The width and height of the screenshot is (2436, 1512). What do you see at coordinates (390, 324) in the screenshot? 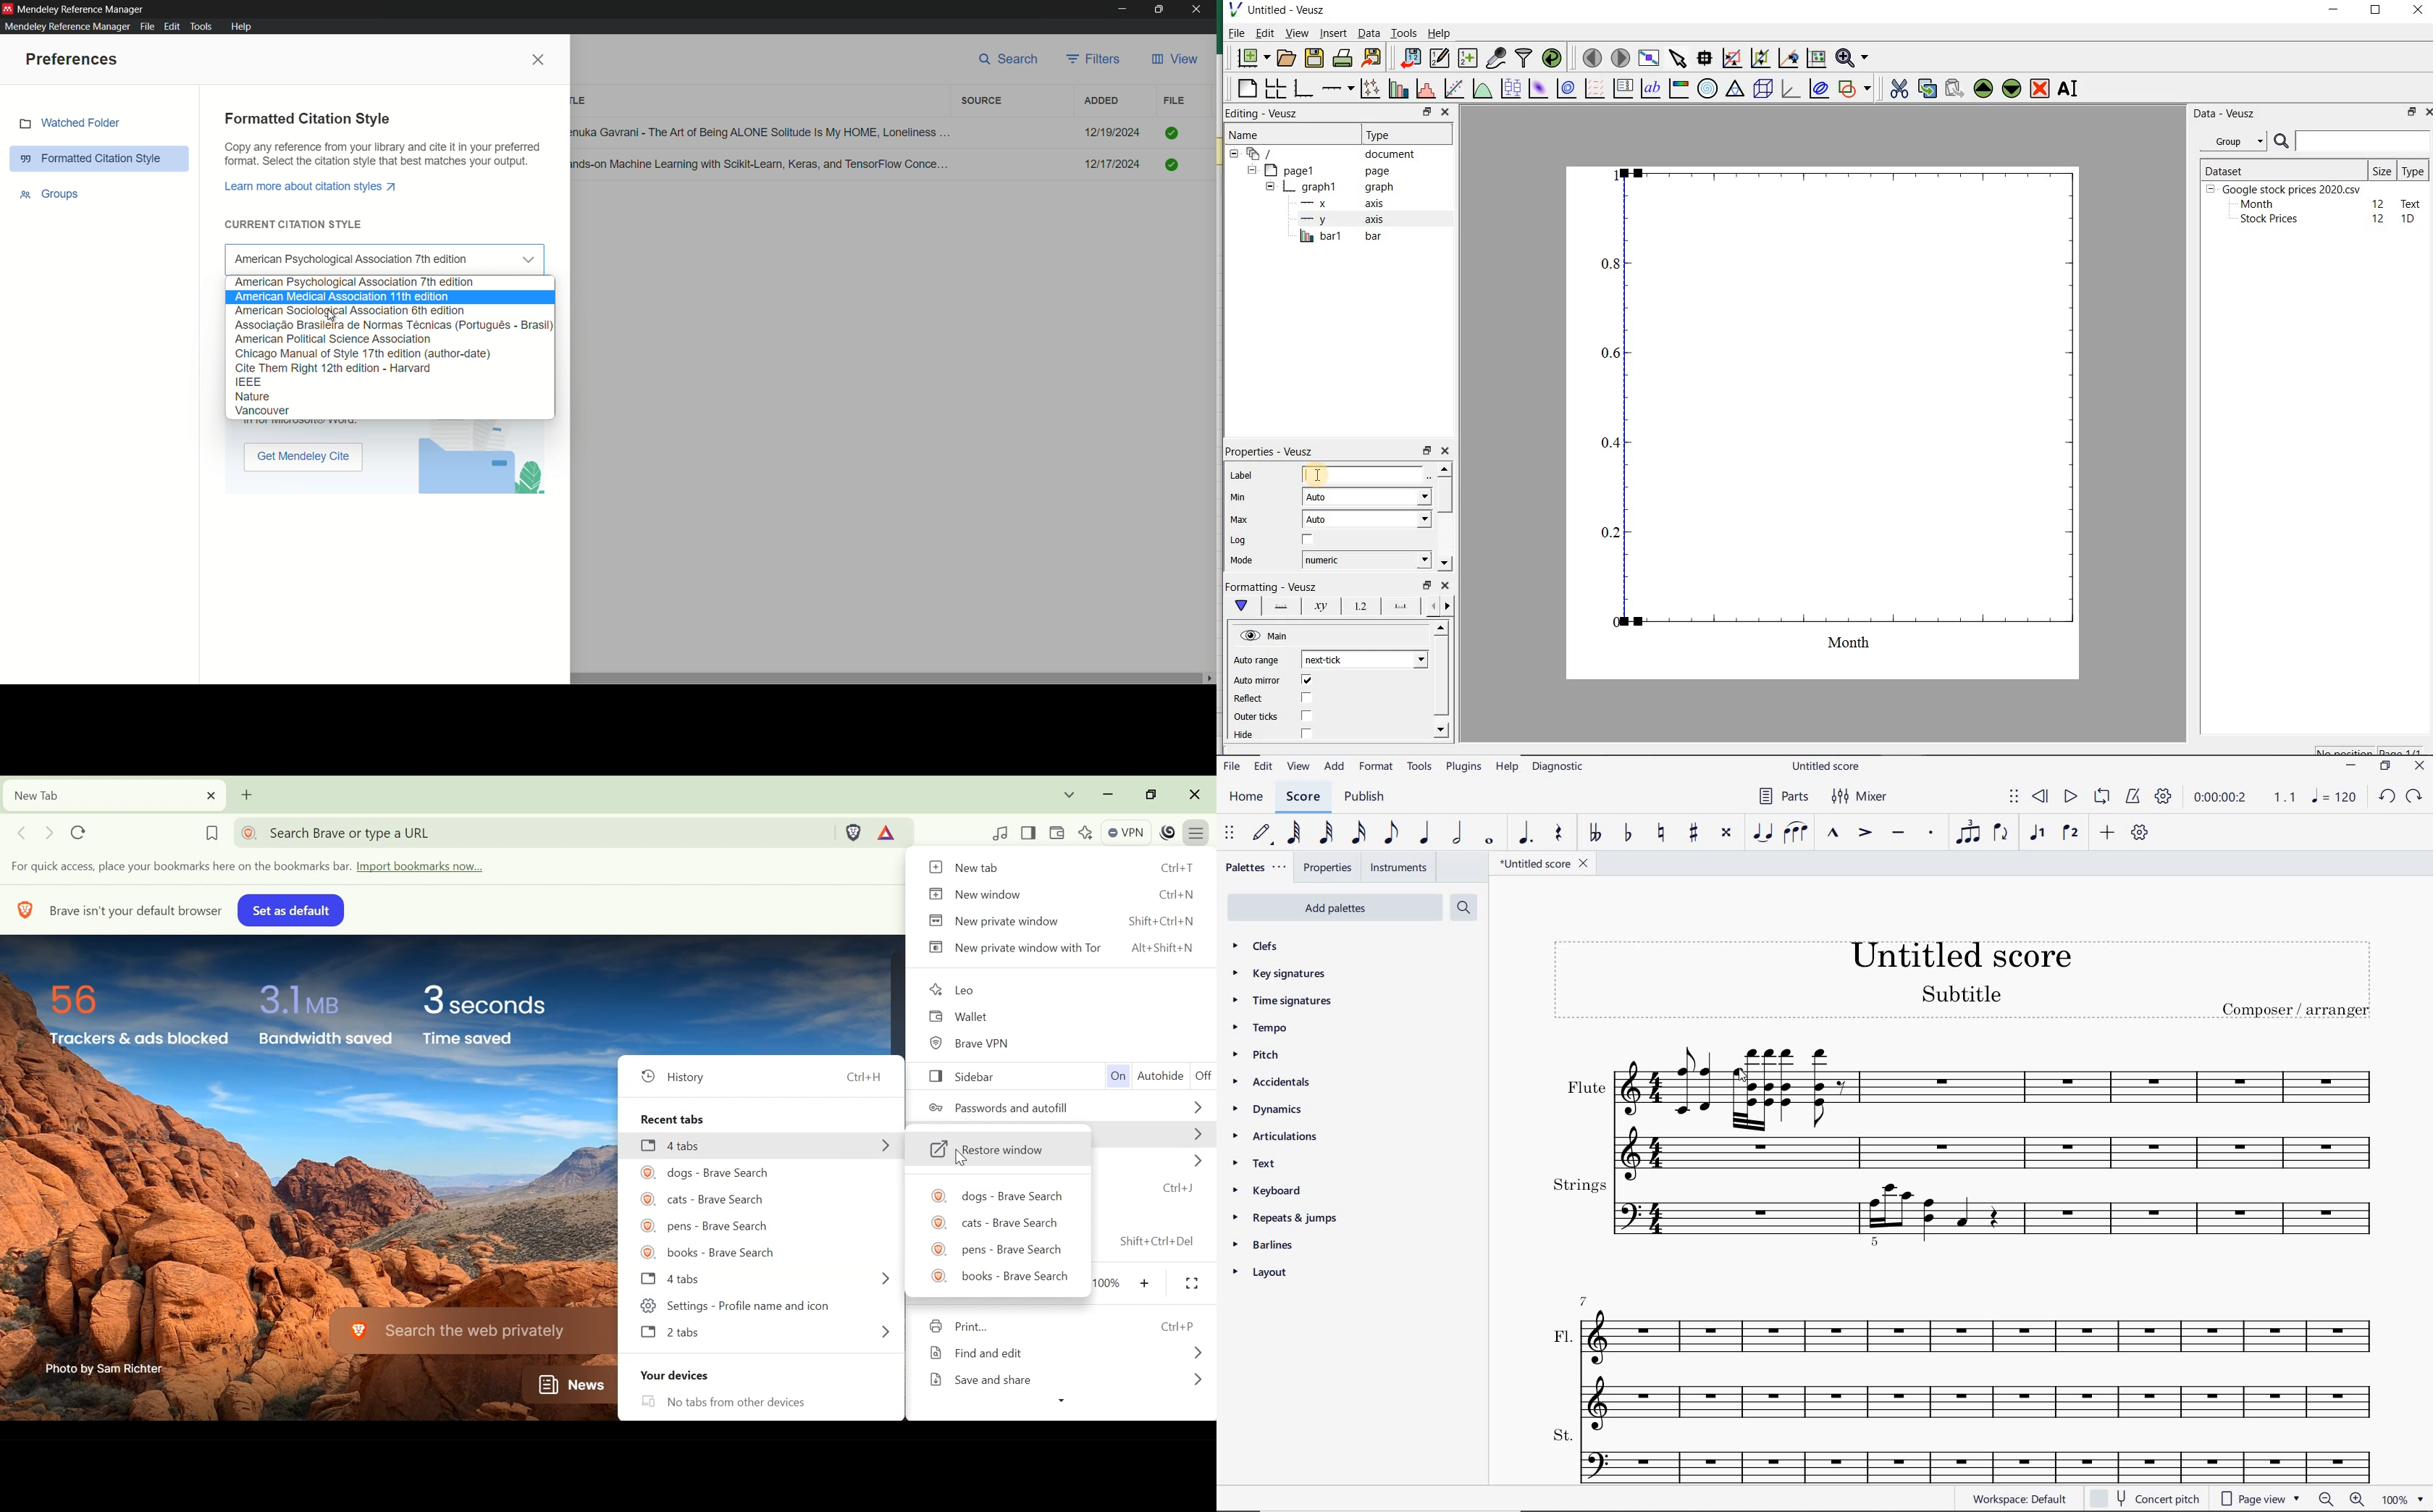
I see `Associação Brasil de Normas Tecnicas` at bounding box center [390, 324].